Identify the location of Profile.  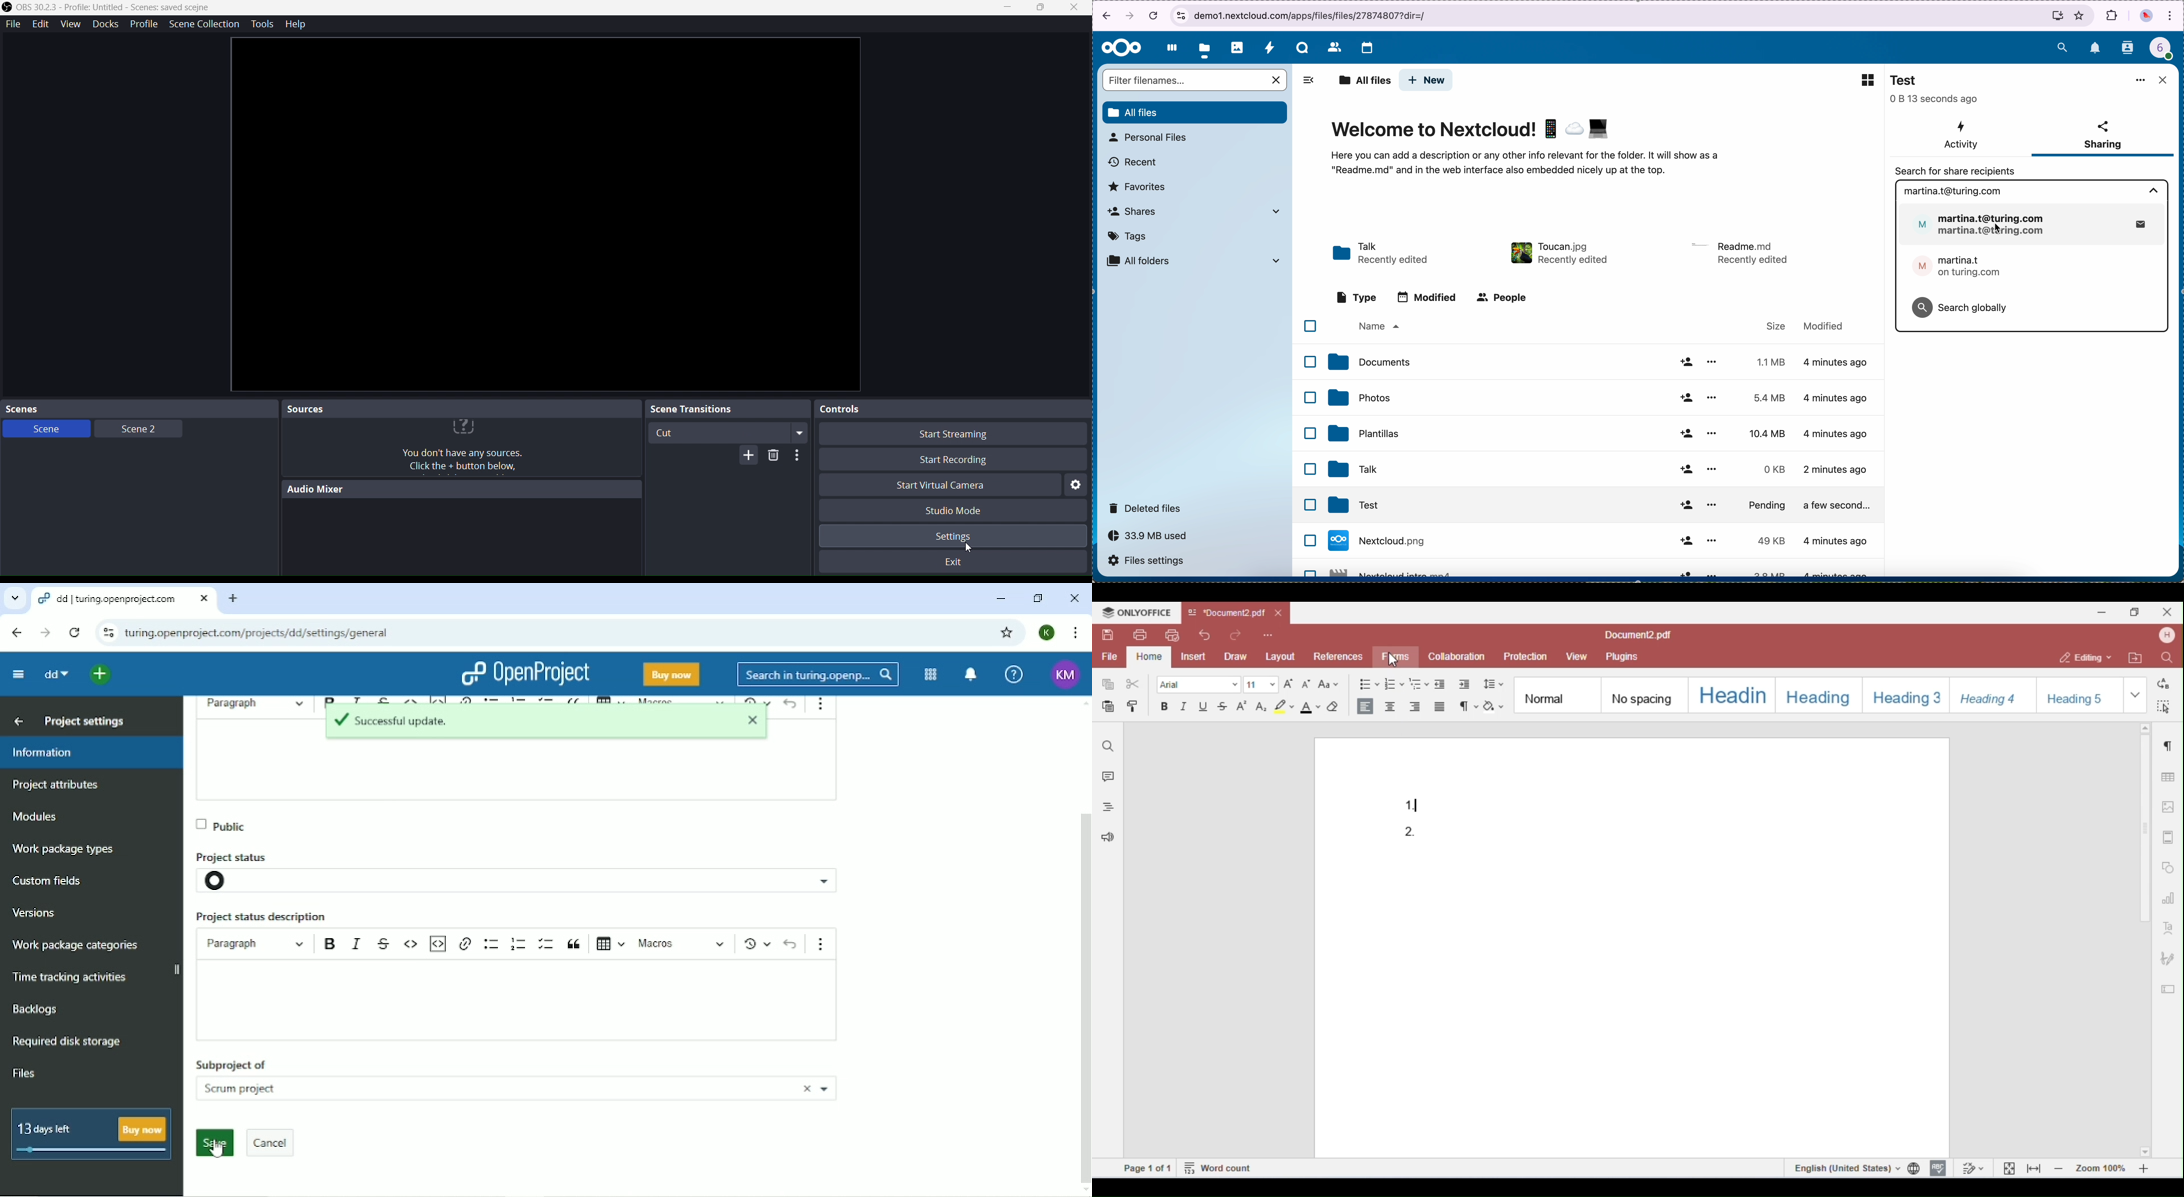
(144, 24).